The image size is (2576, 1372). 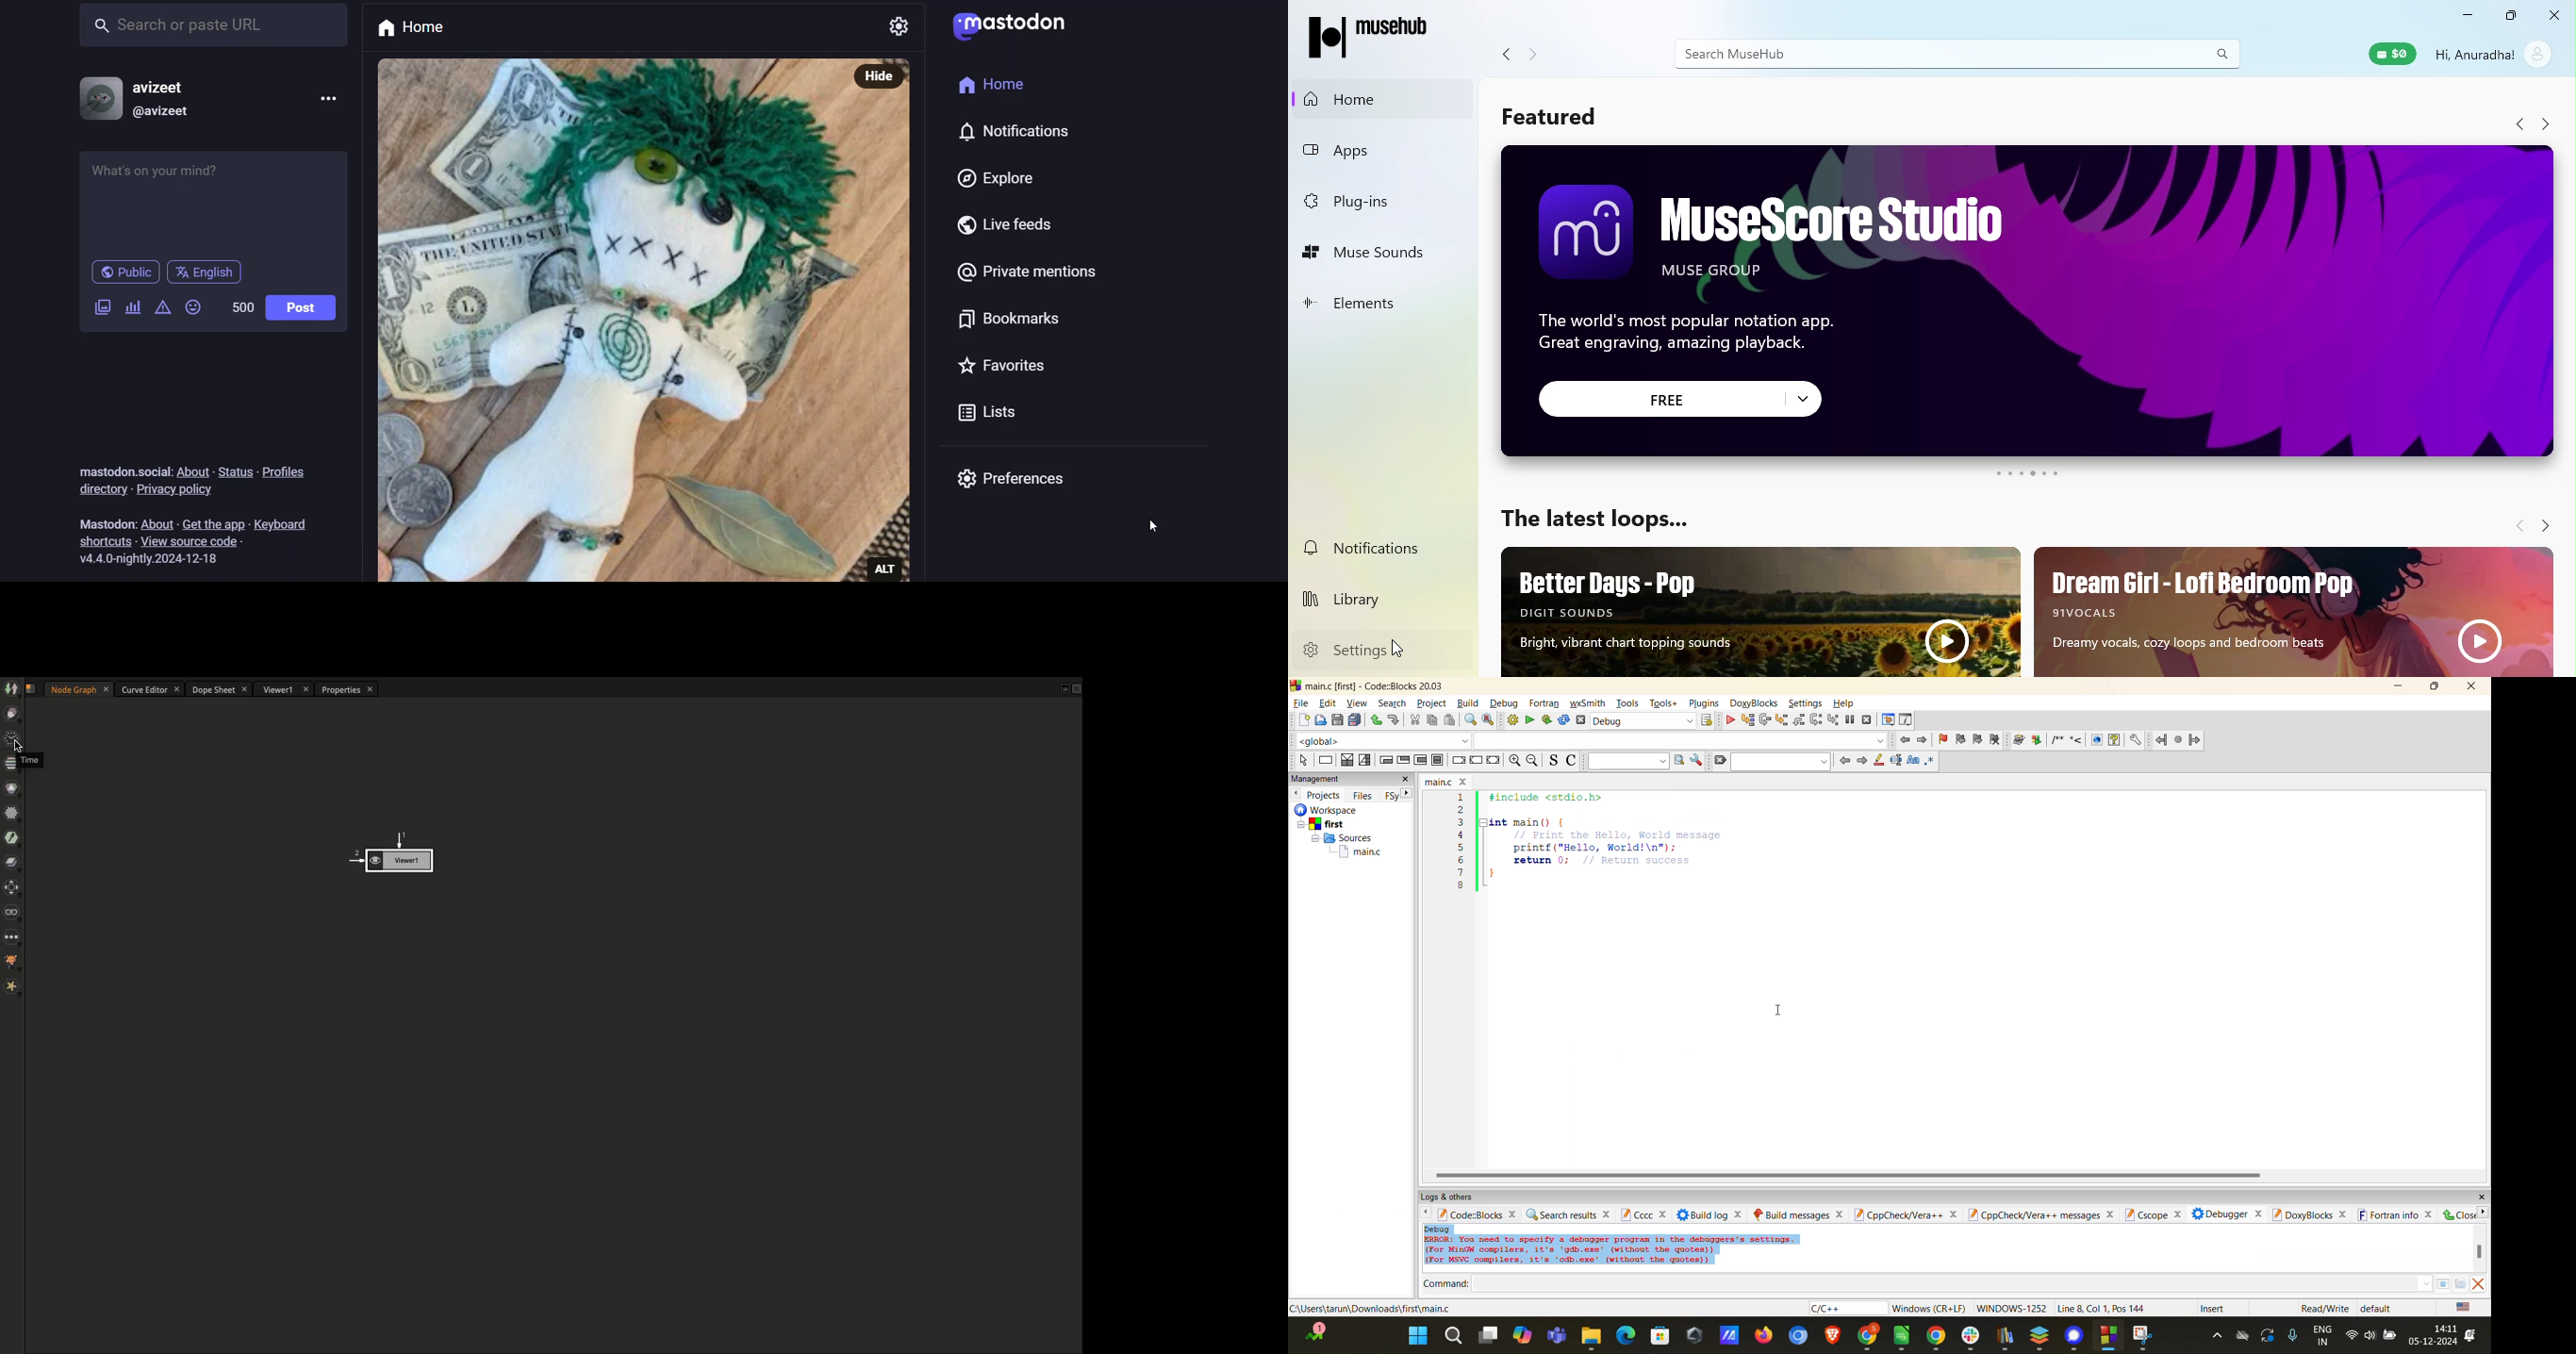 What do you see at coordinates (194, 471) in the screenshot?
I see `About` at bounding box center [194, 471].